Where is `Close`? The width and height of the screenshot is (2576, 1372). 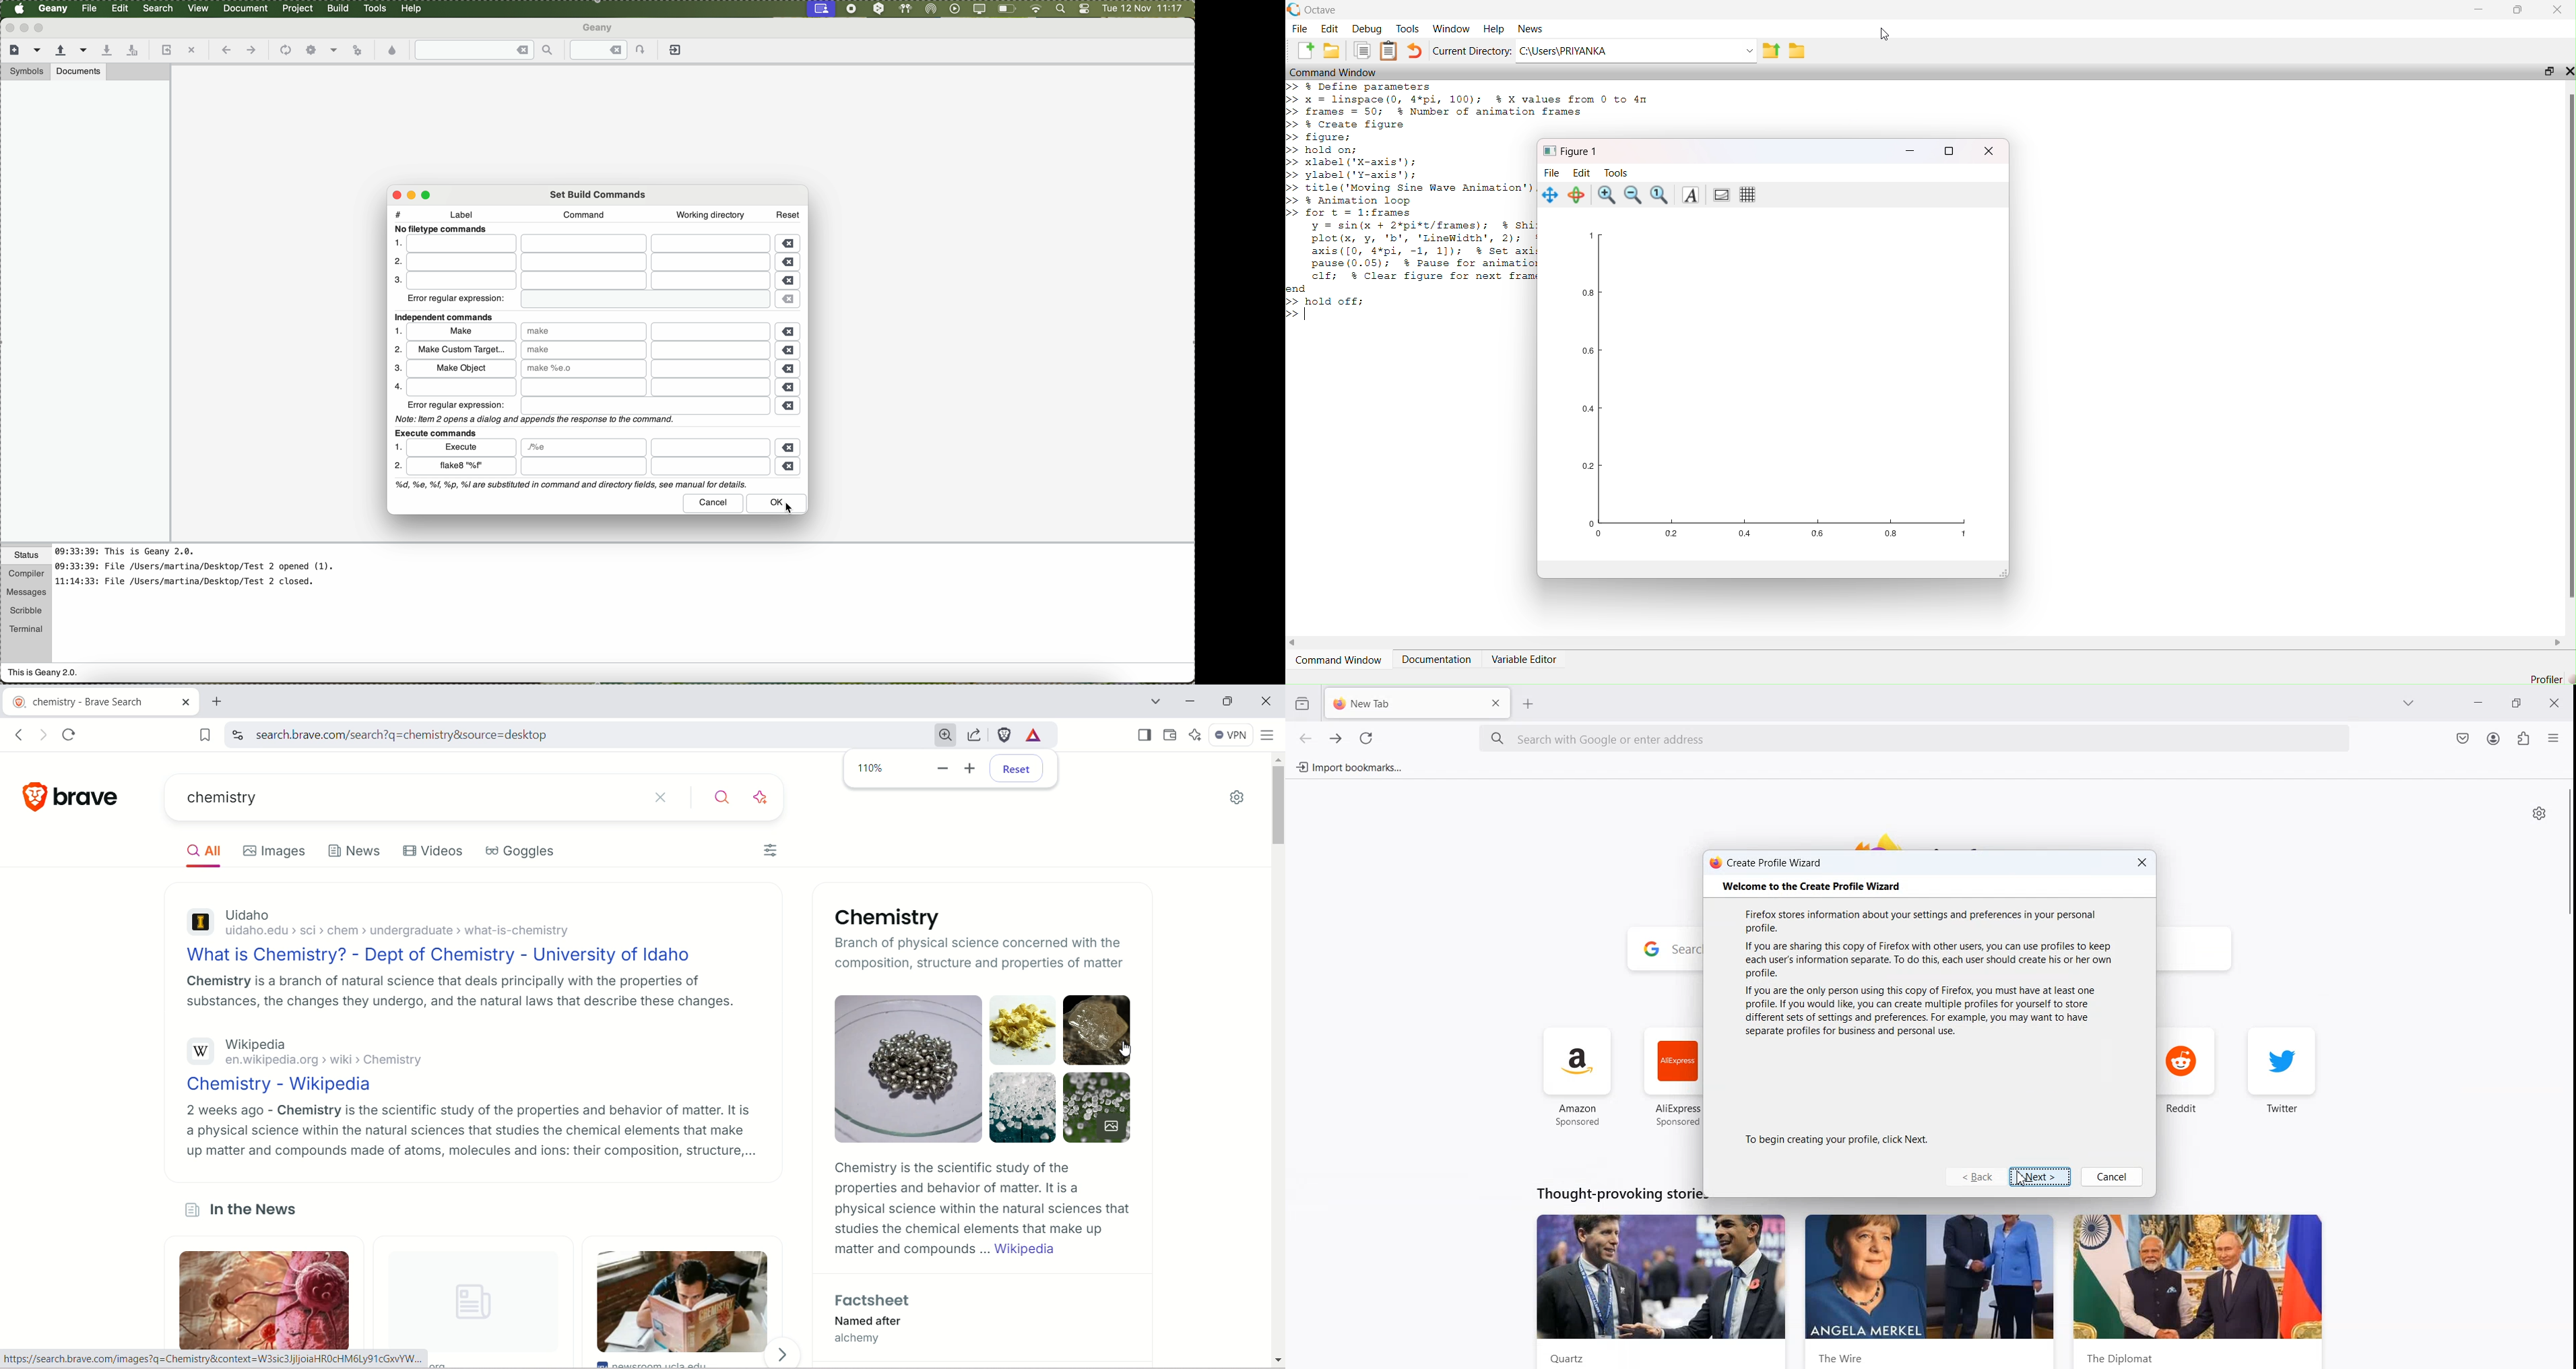
Close is located at coordinates (2141, 863).